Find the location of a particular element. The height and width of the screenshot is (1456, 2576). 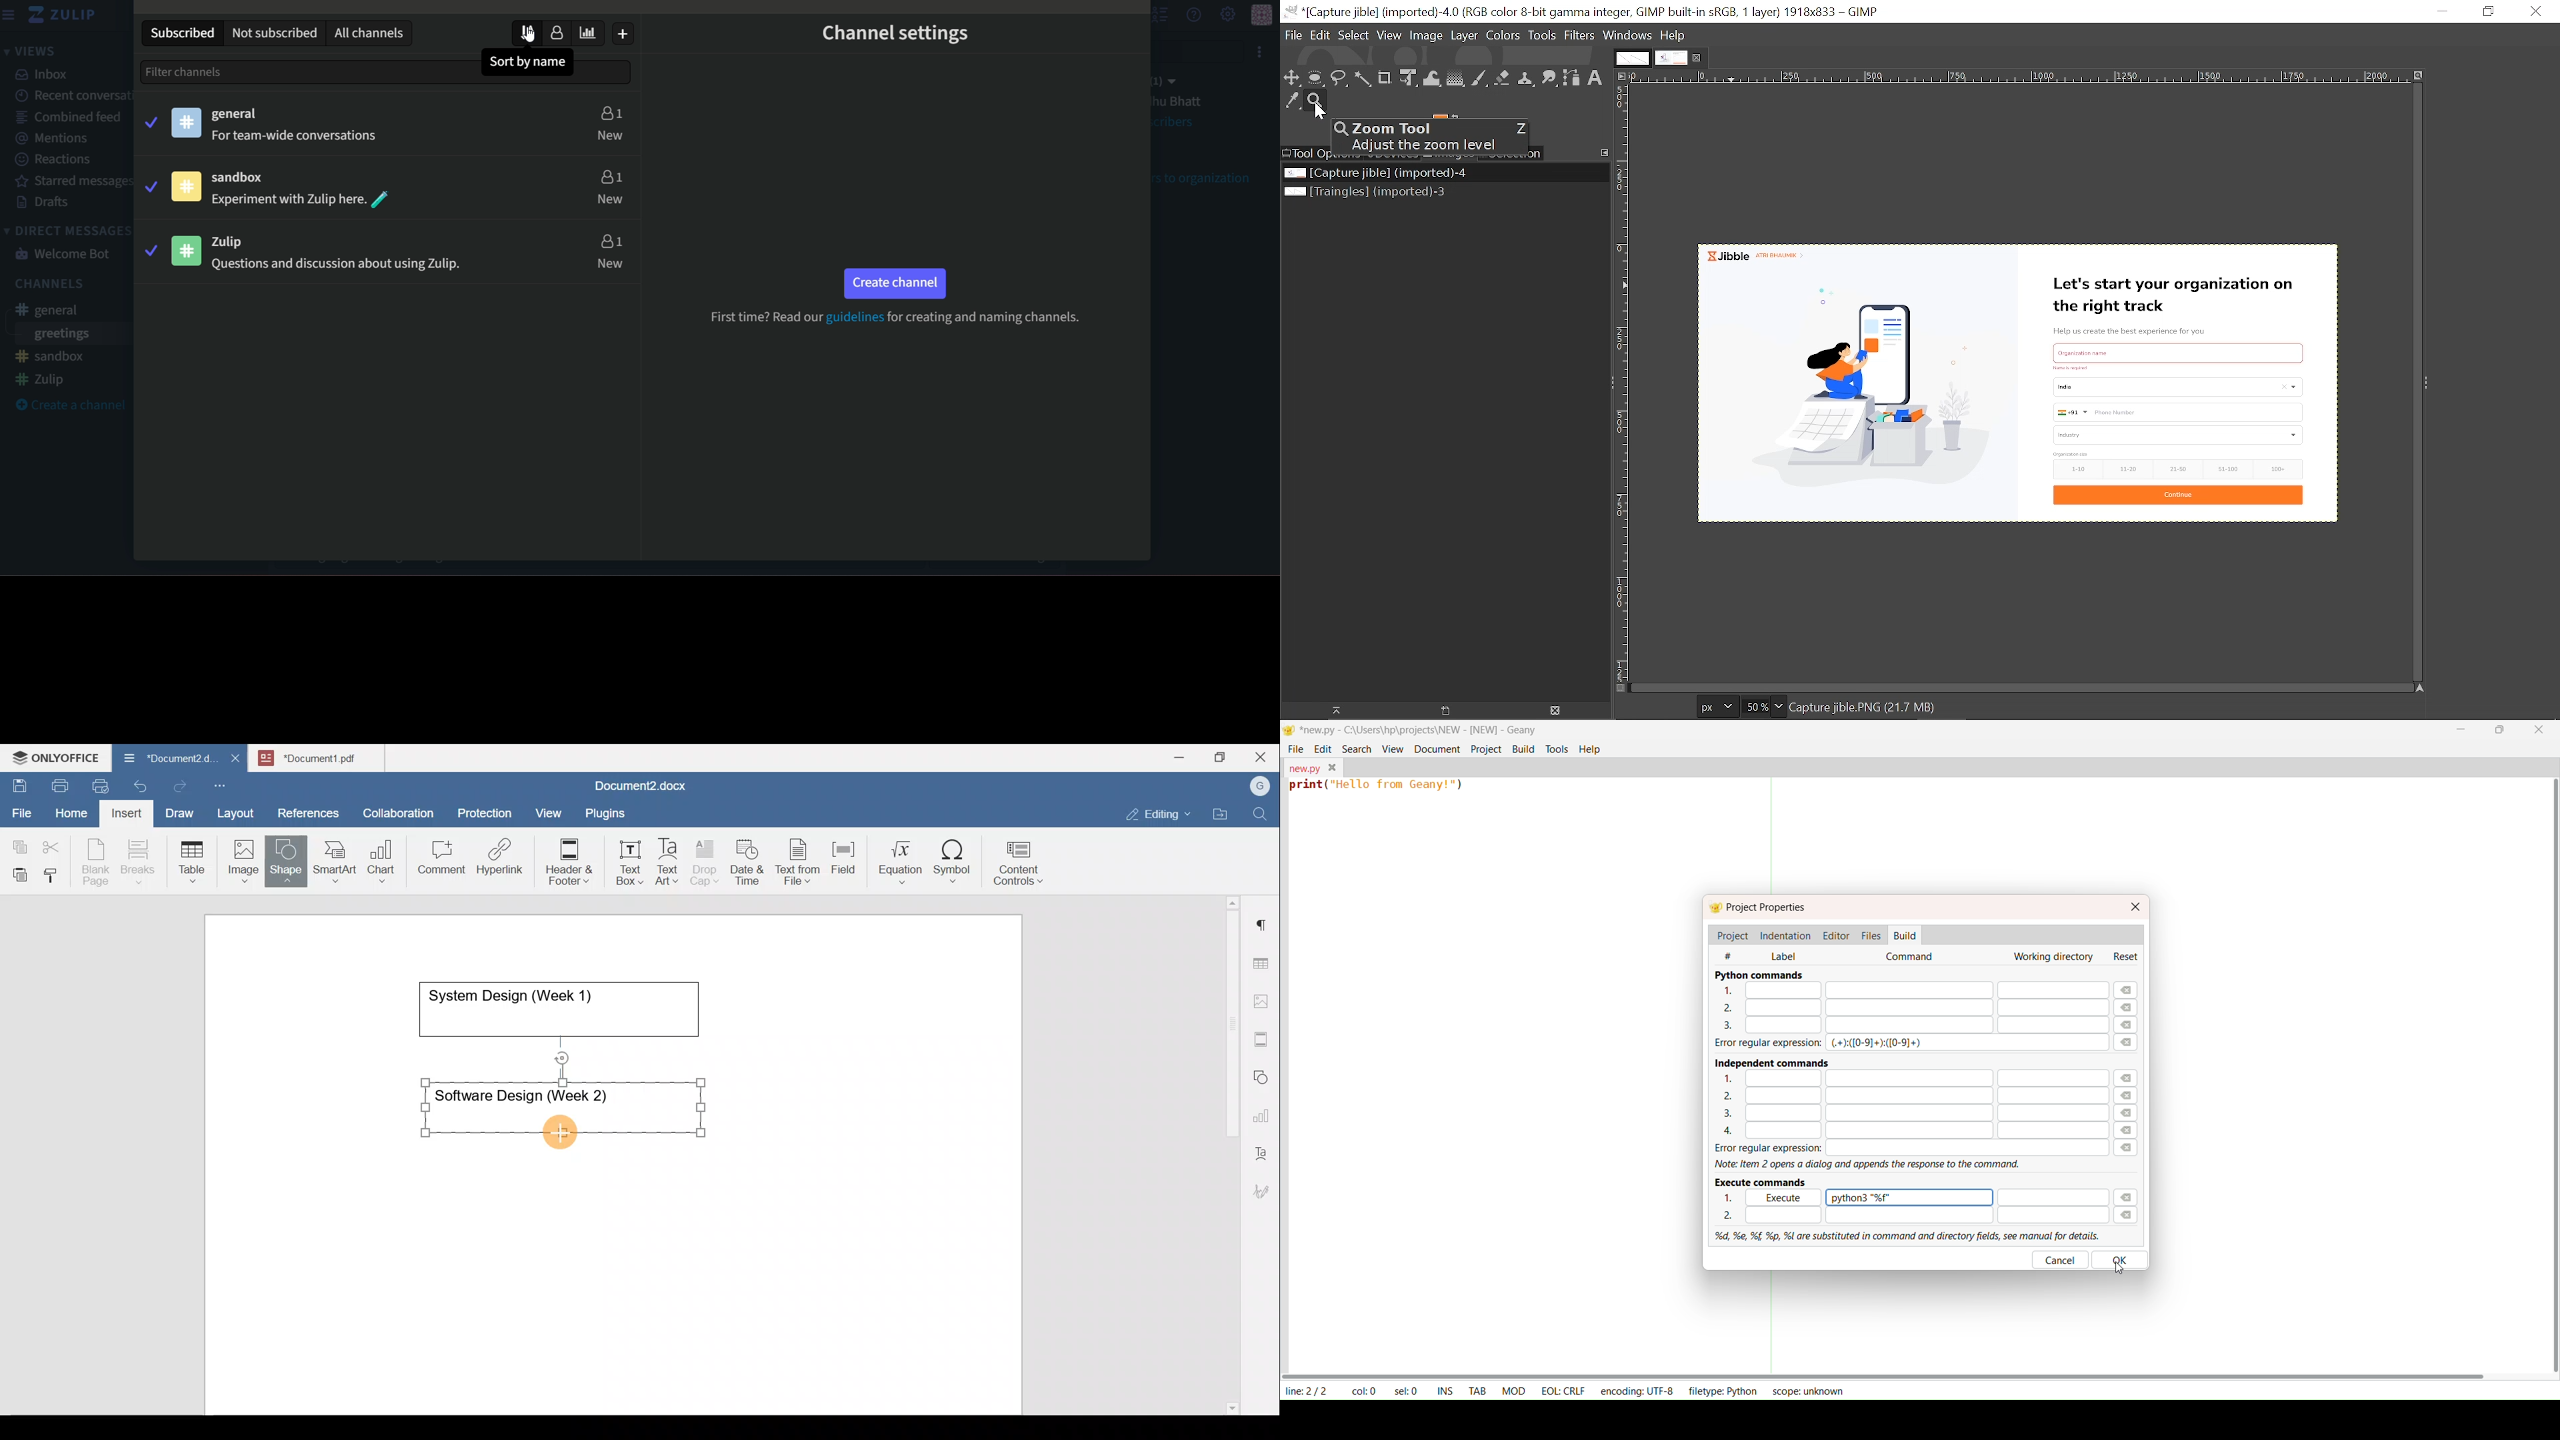

Layout is located at coordinates (239, 811).